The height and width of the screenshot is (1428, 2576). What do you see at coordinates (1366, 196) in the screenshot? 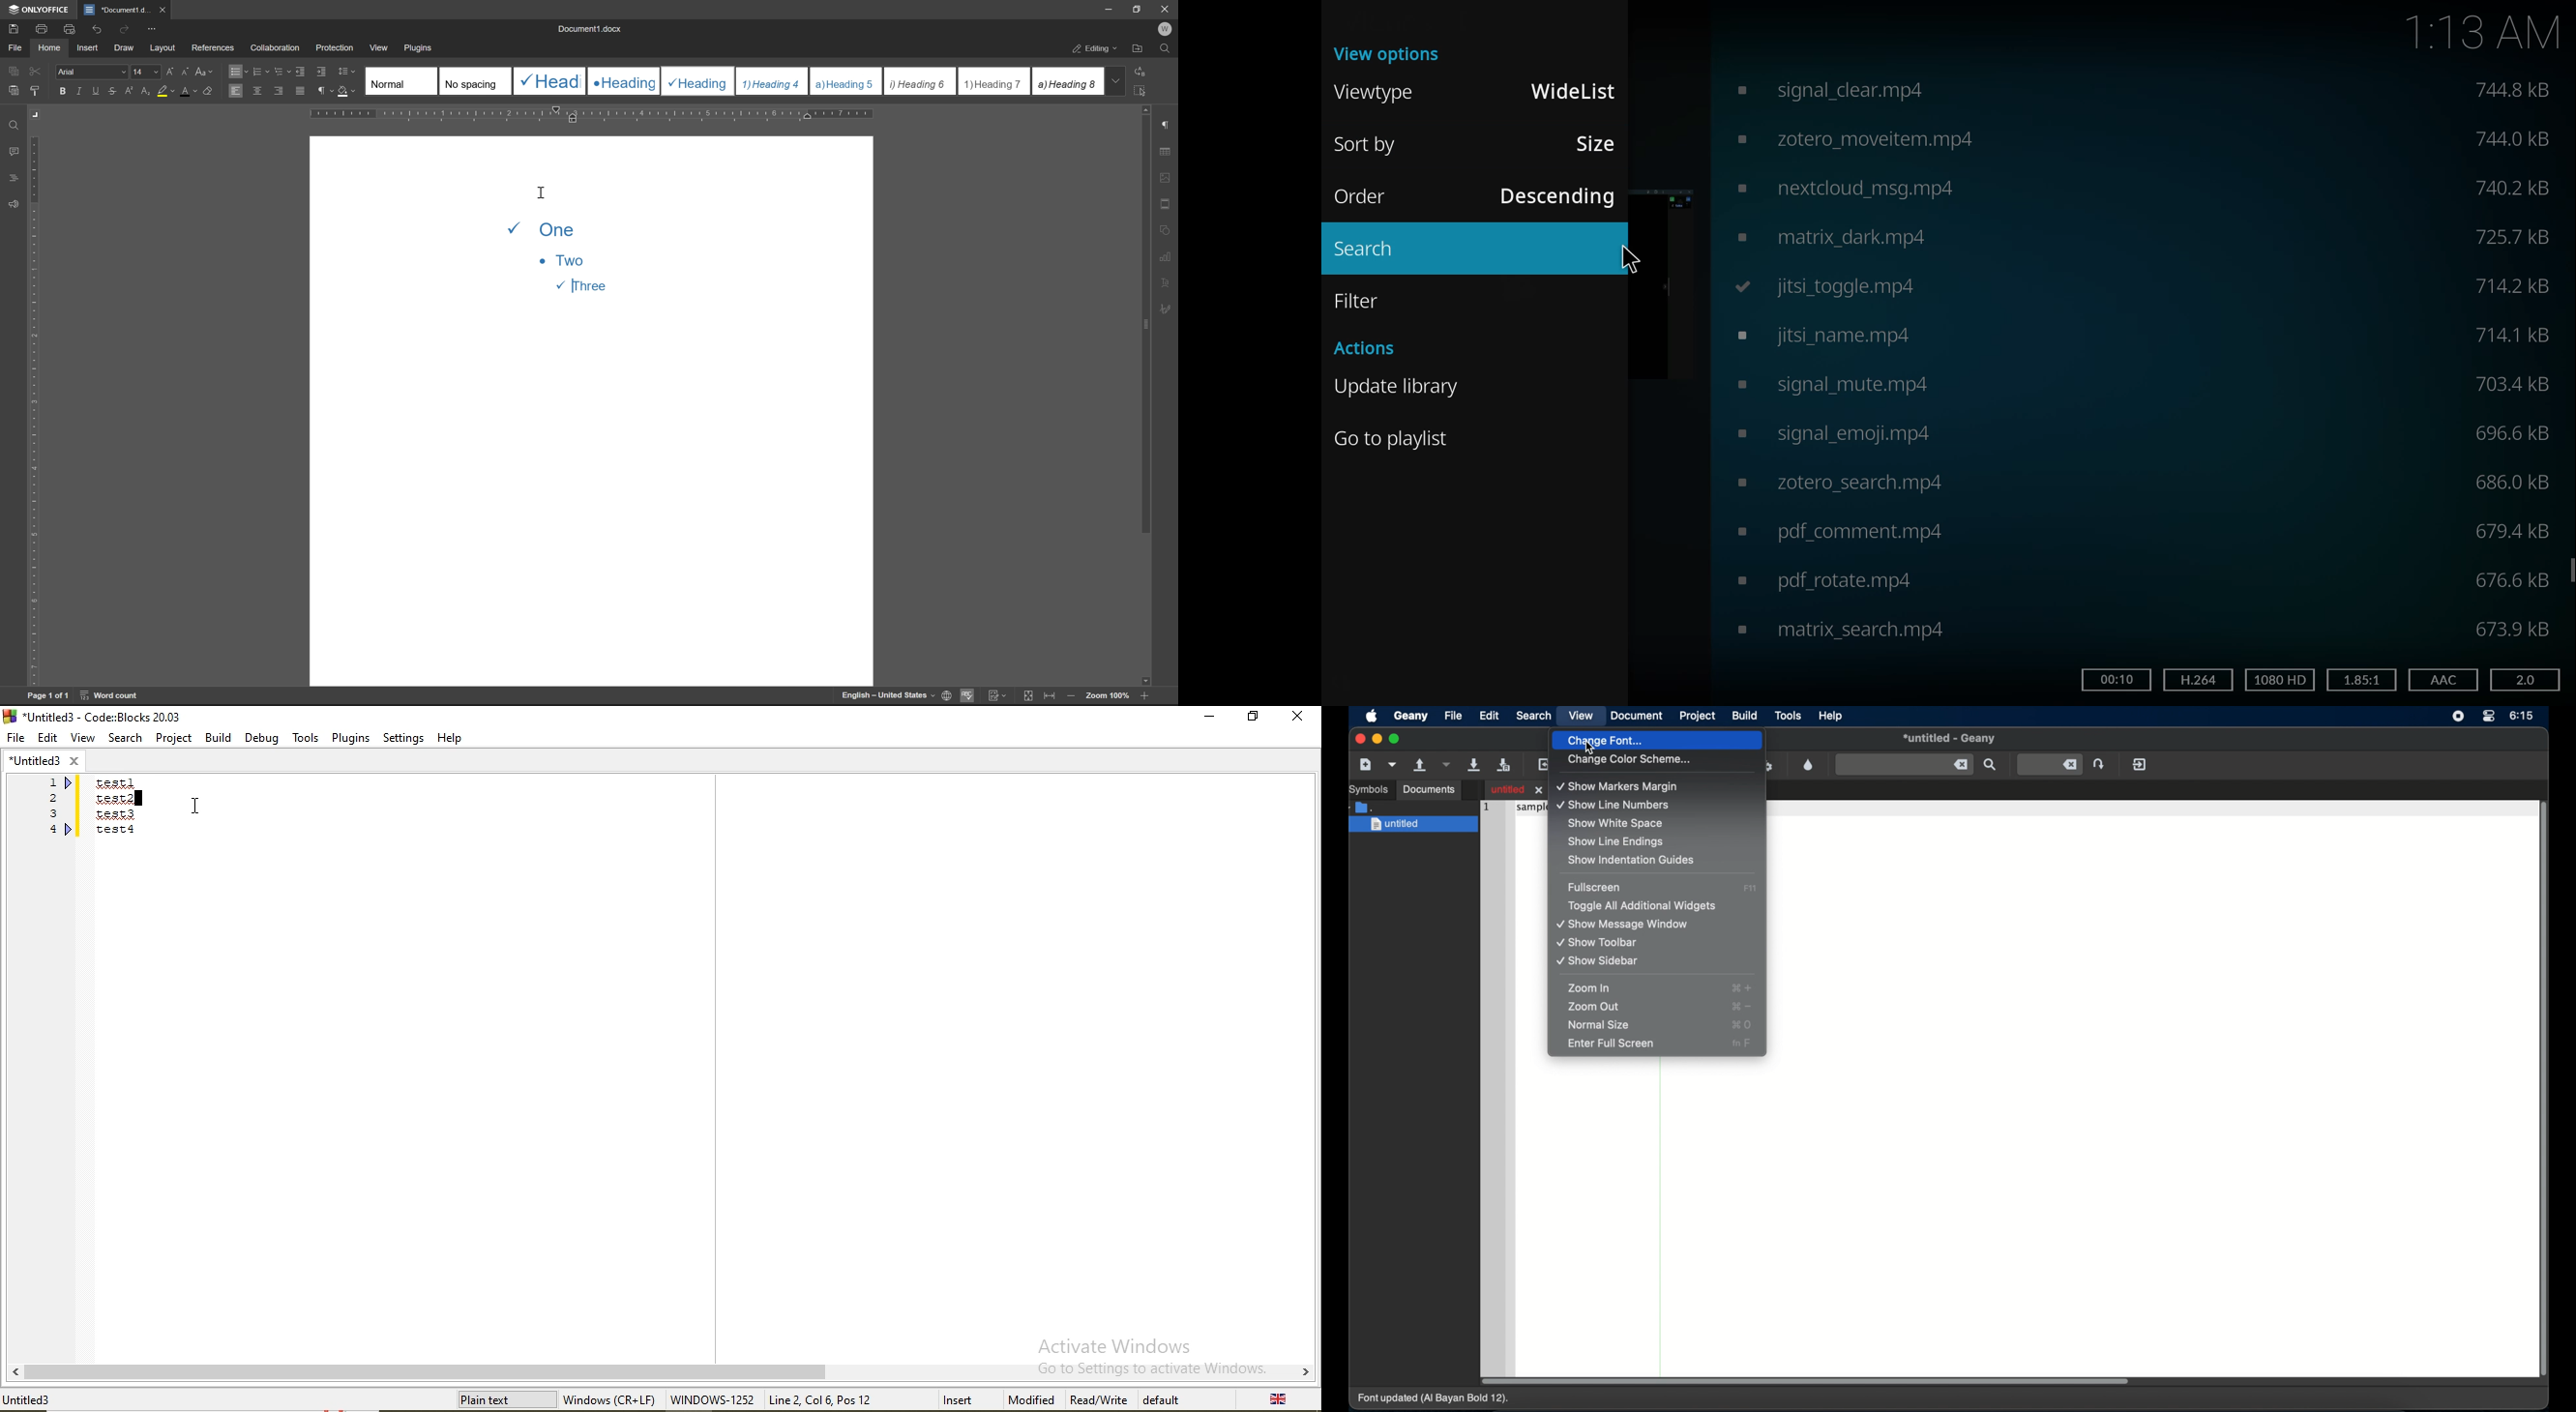
I see `order` at bounding box center [1366, 196].